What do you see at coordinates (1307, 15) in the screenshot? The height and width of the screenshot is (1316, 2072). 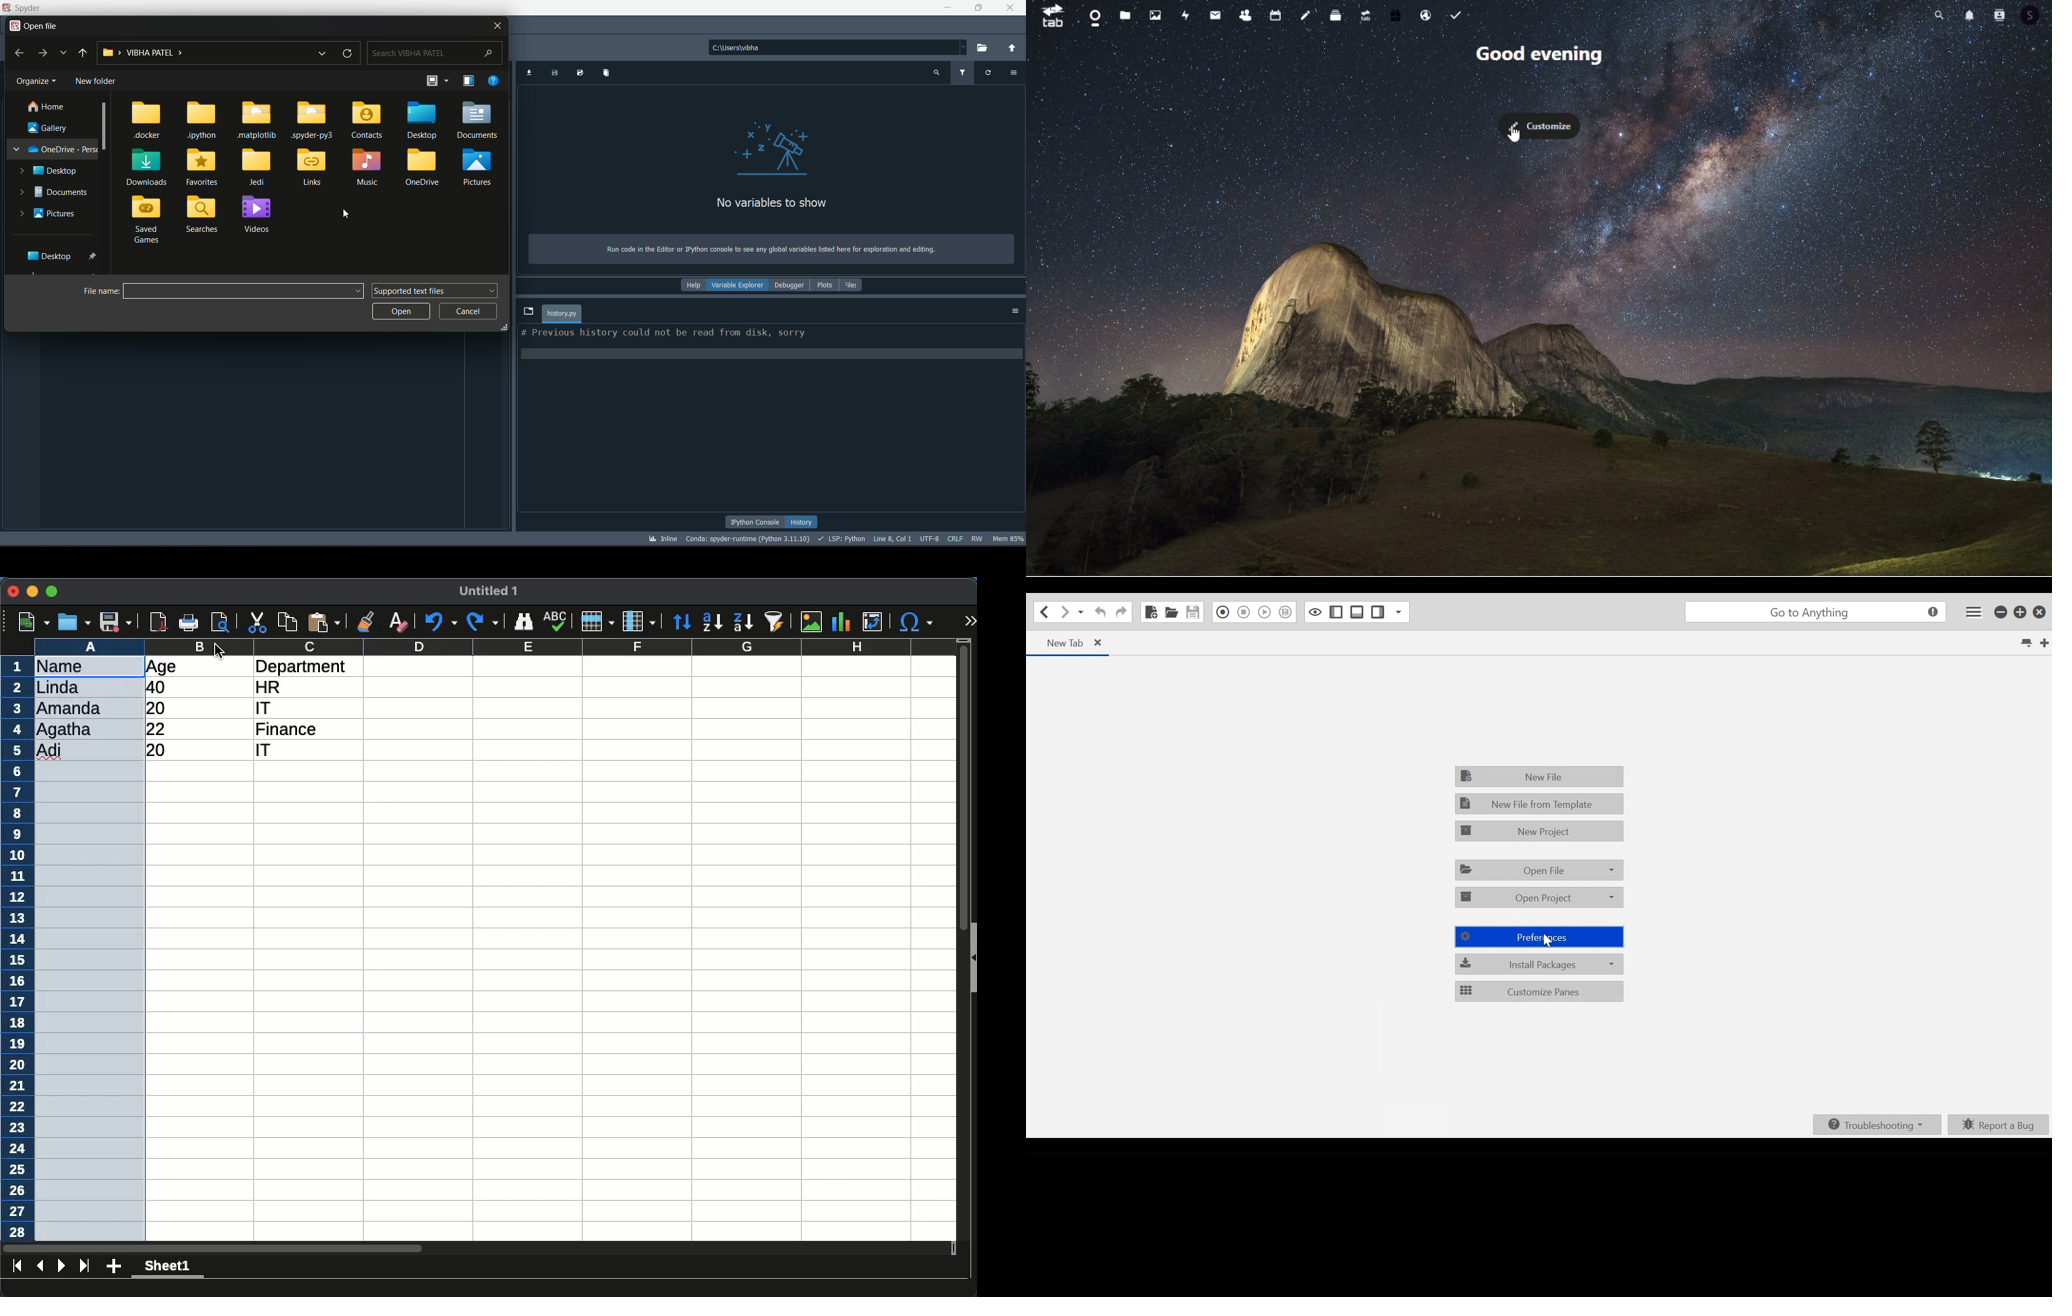 I see `Notes ` at bounding box center [1307, 15].